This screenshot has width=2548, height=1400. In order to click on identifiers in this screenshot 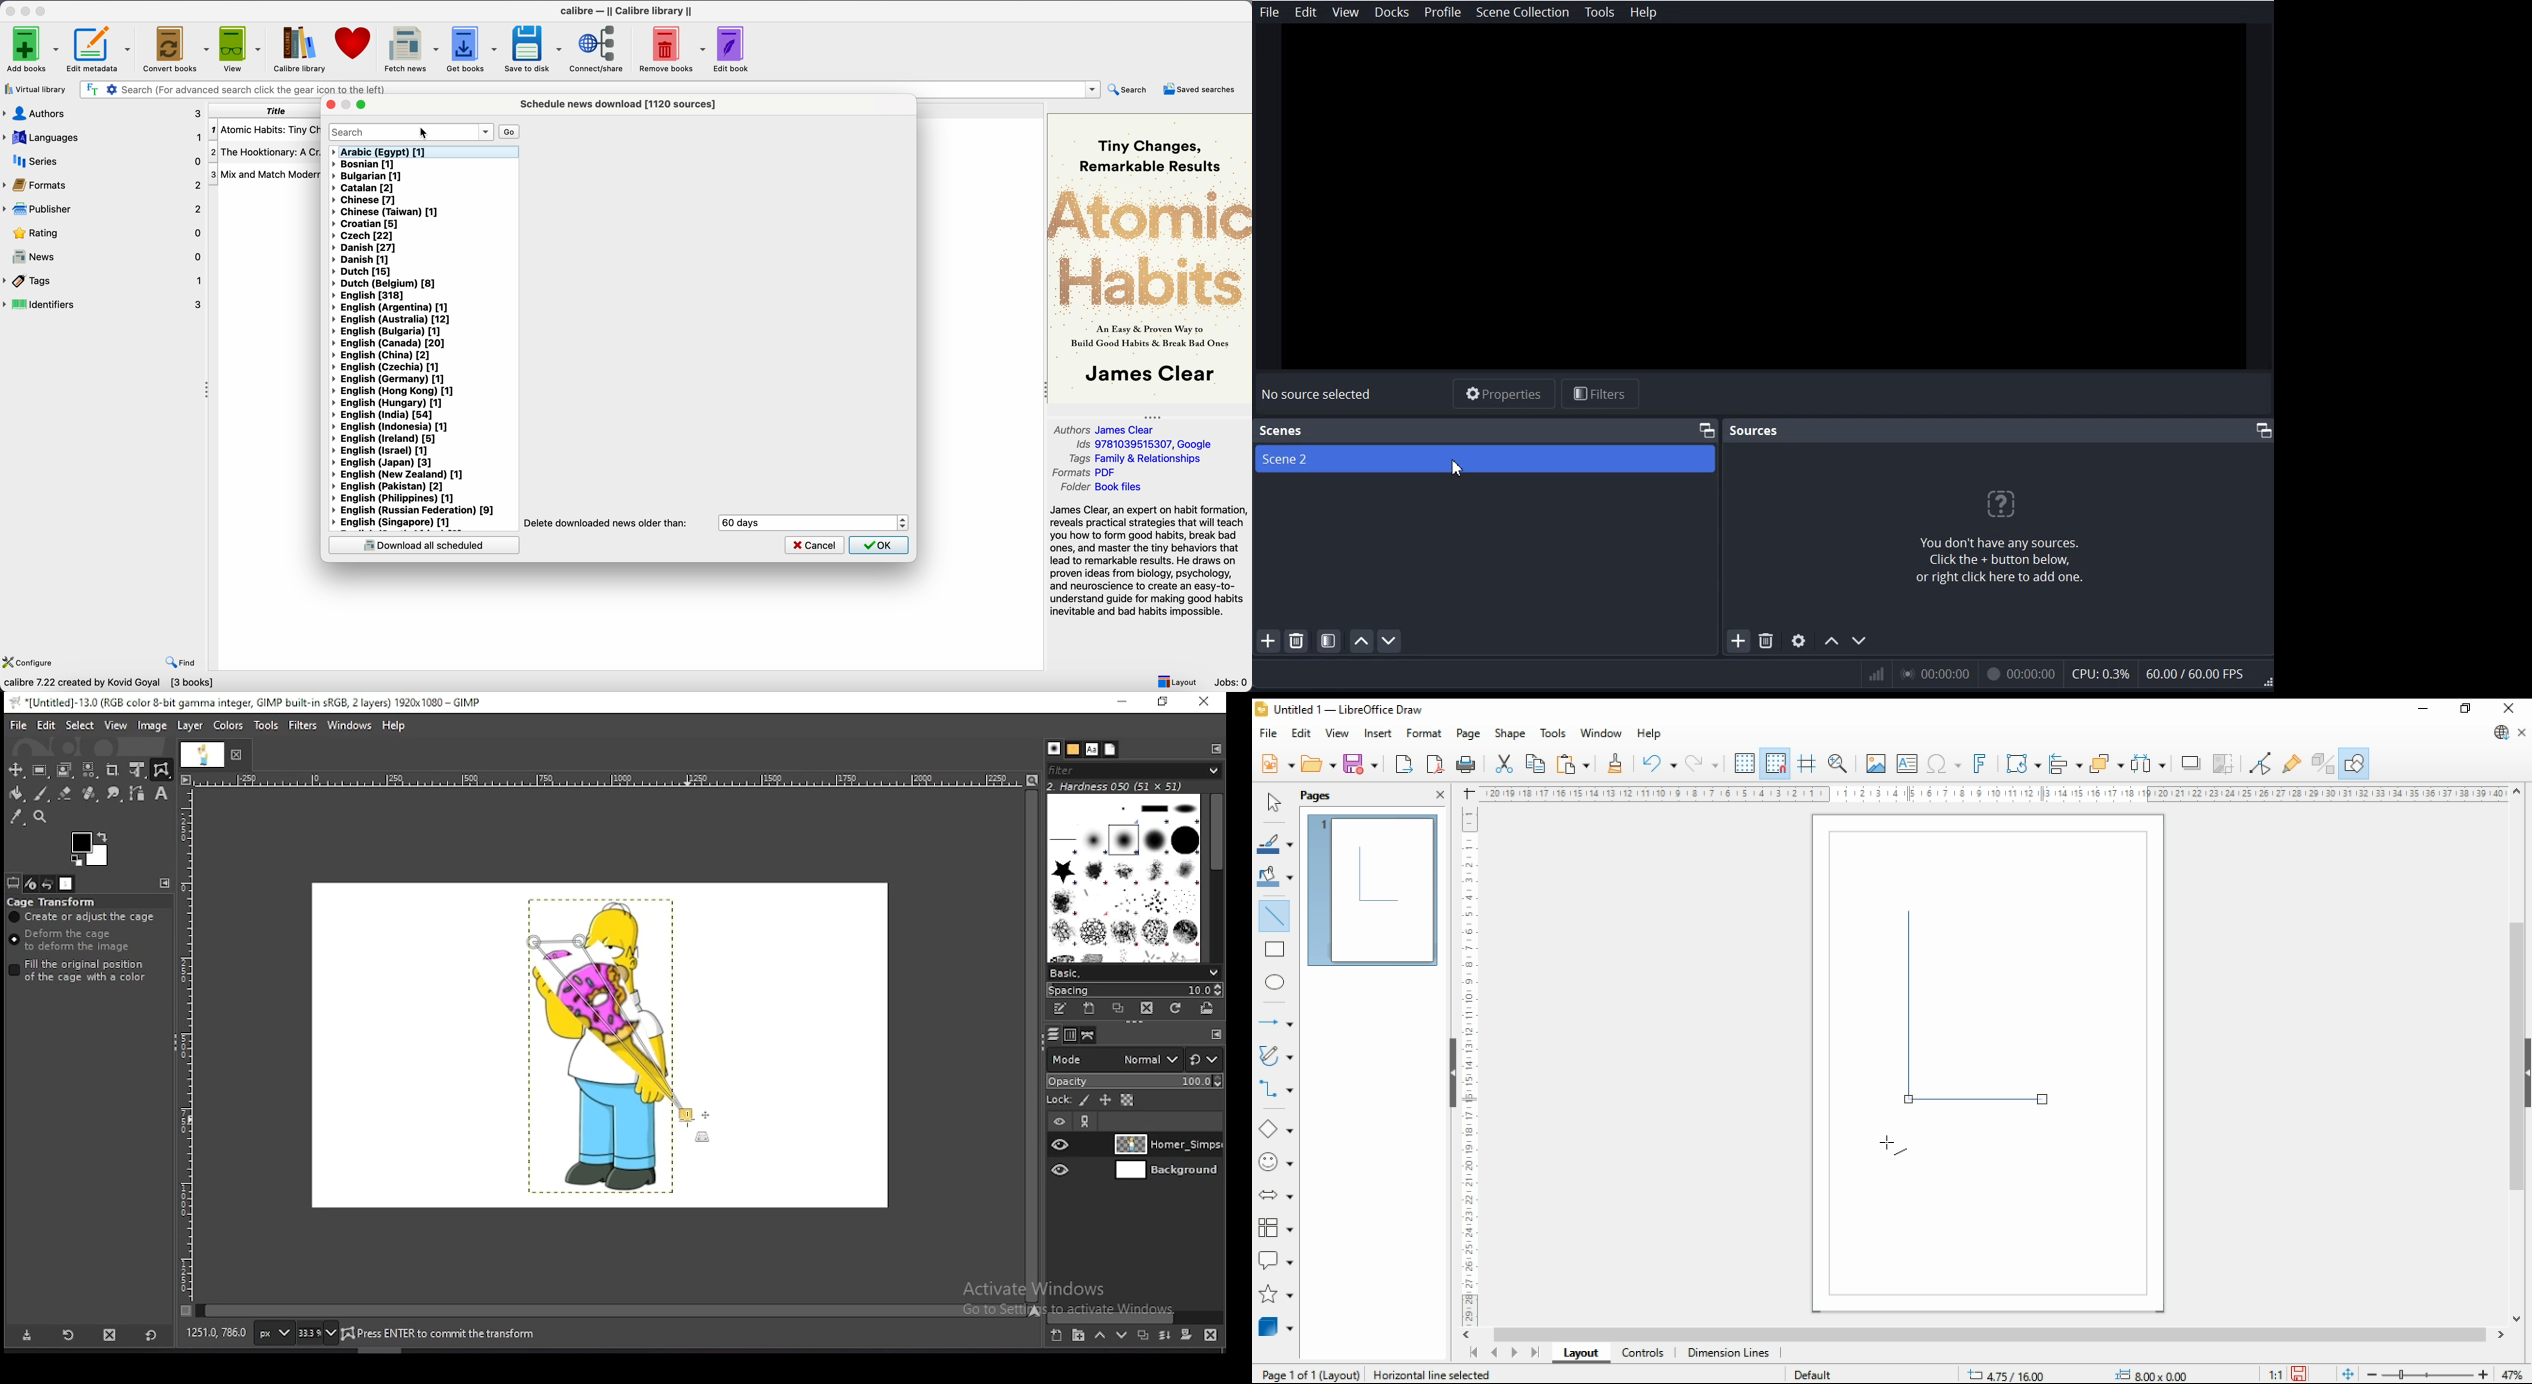, I will do `click(104, 305)`.